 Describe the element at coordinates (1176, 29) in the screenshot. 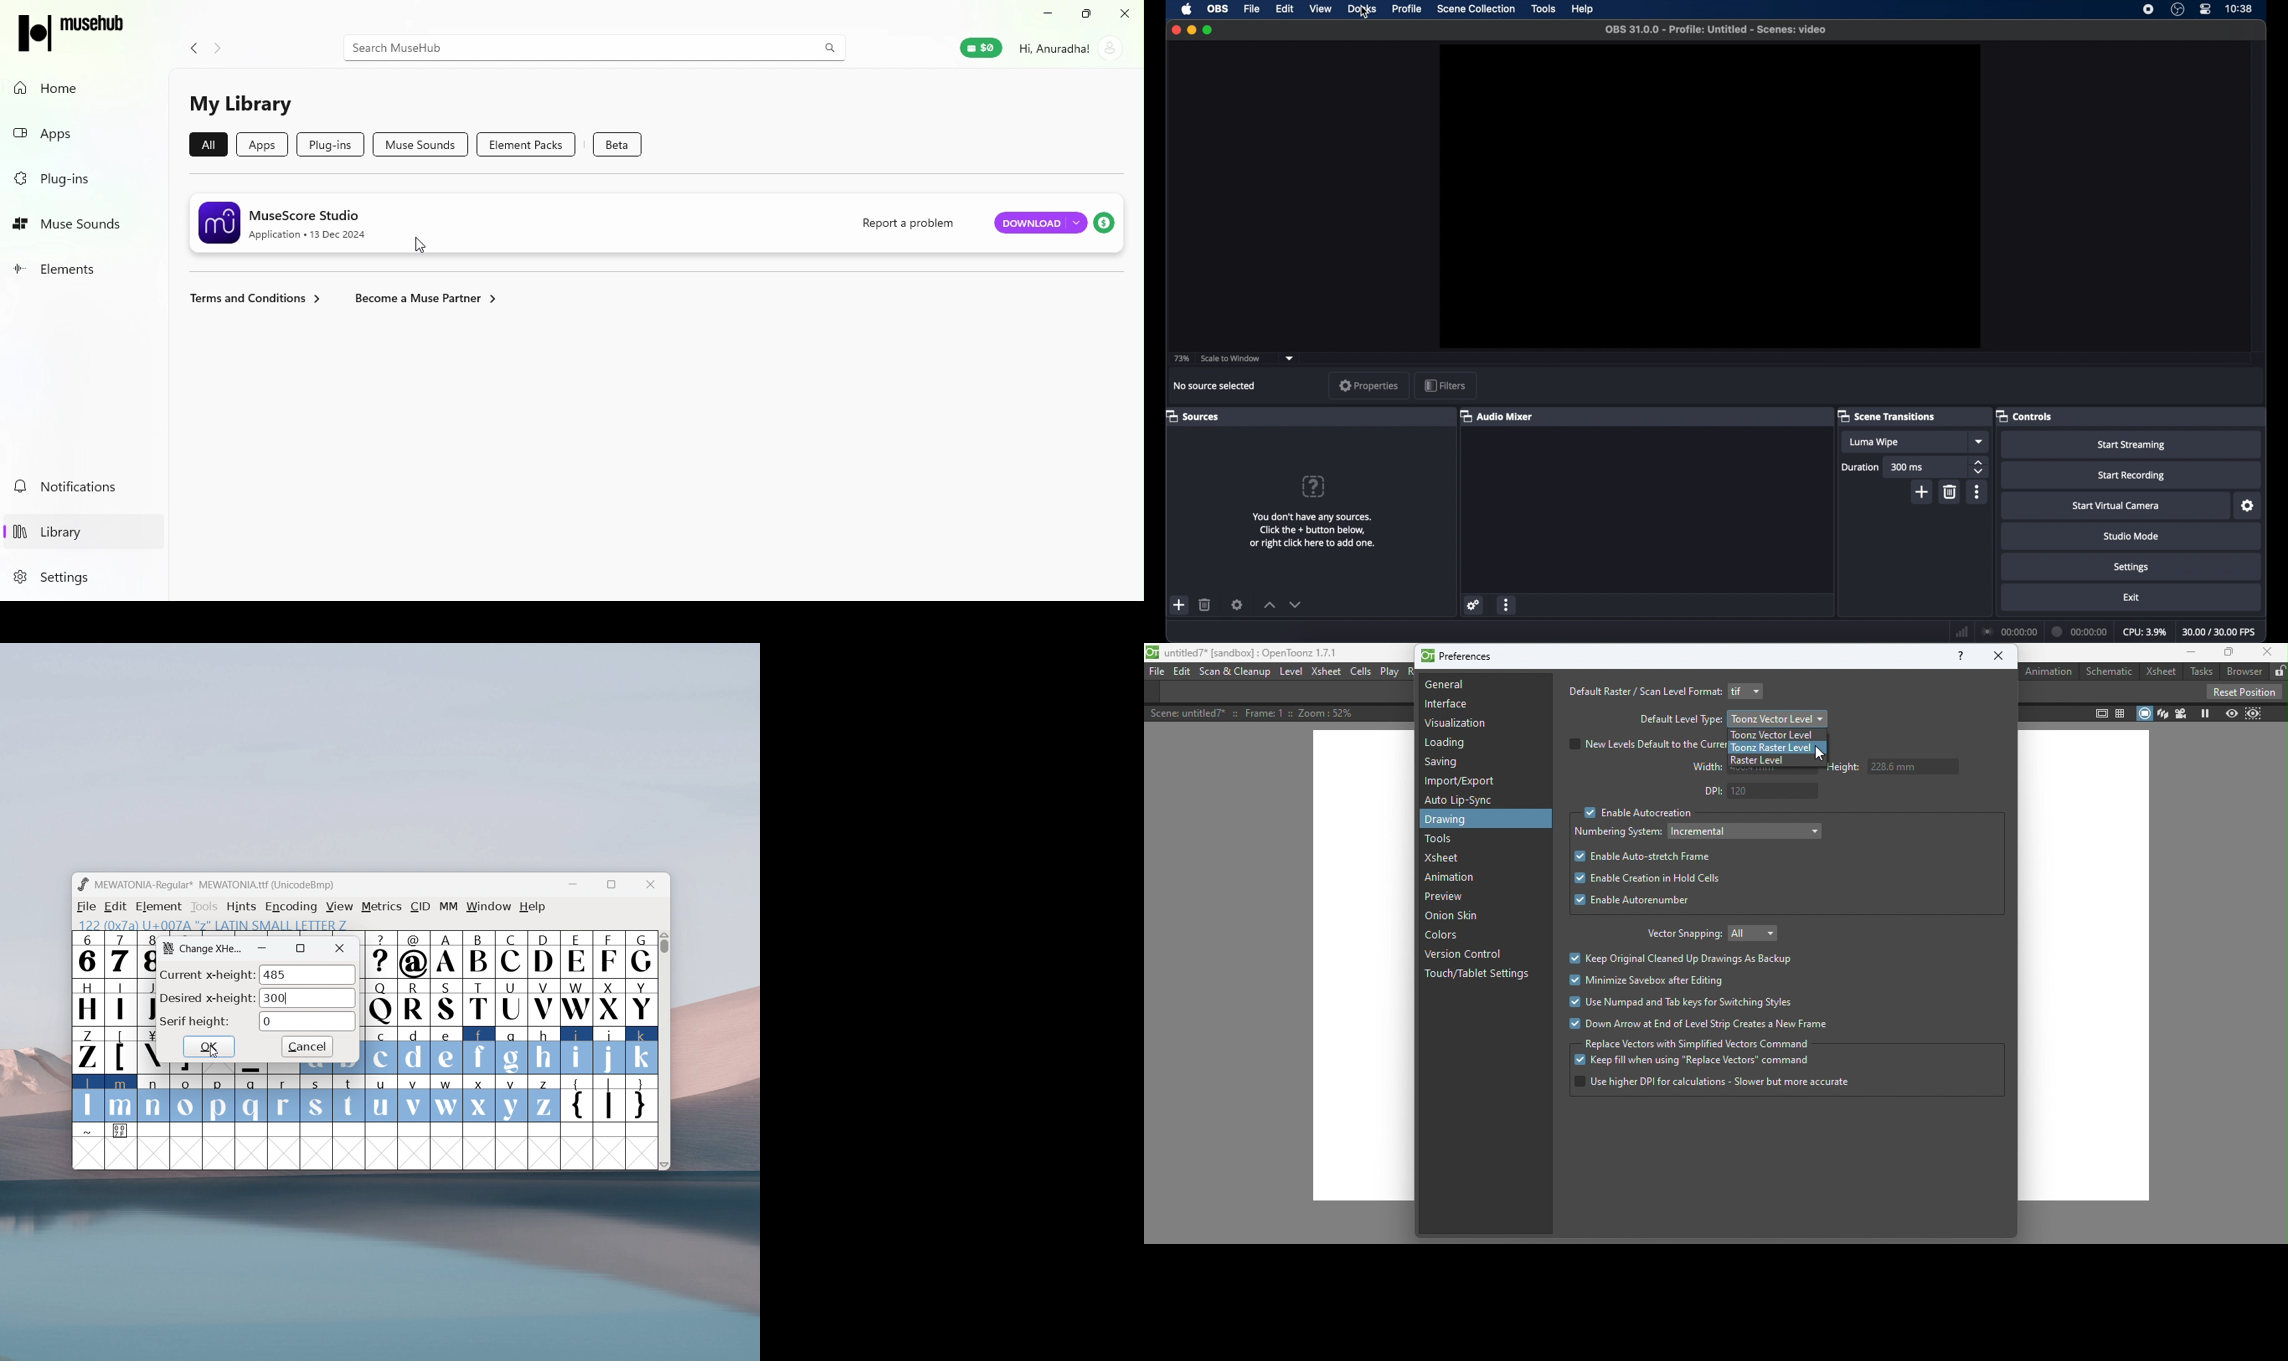

I see `close` at that location.